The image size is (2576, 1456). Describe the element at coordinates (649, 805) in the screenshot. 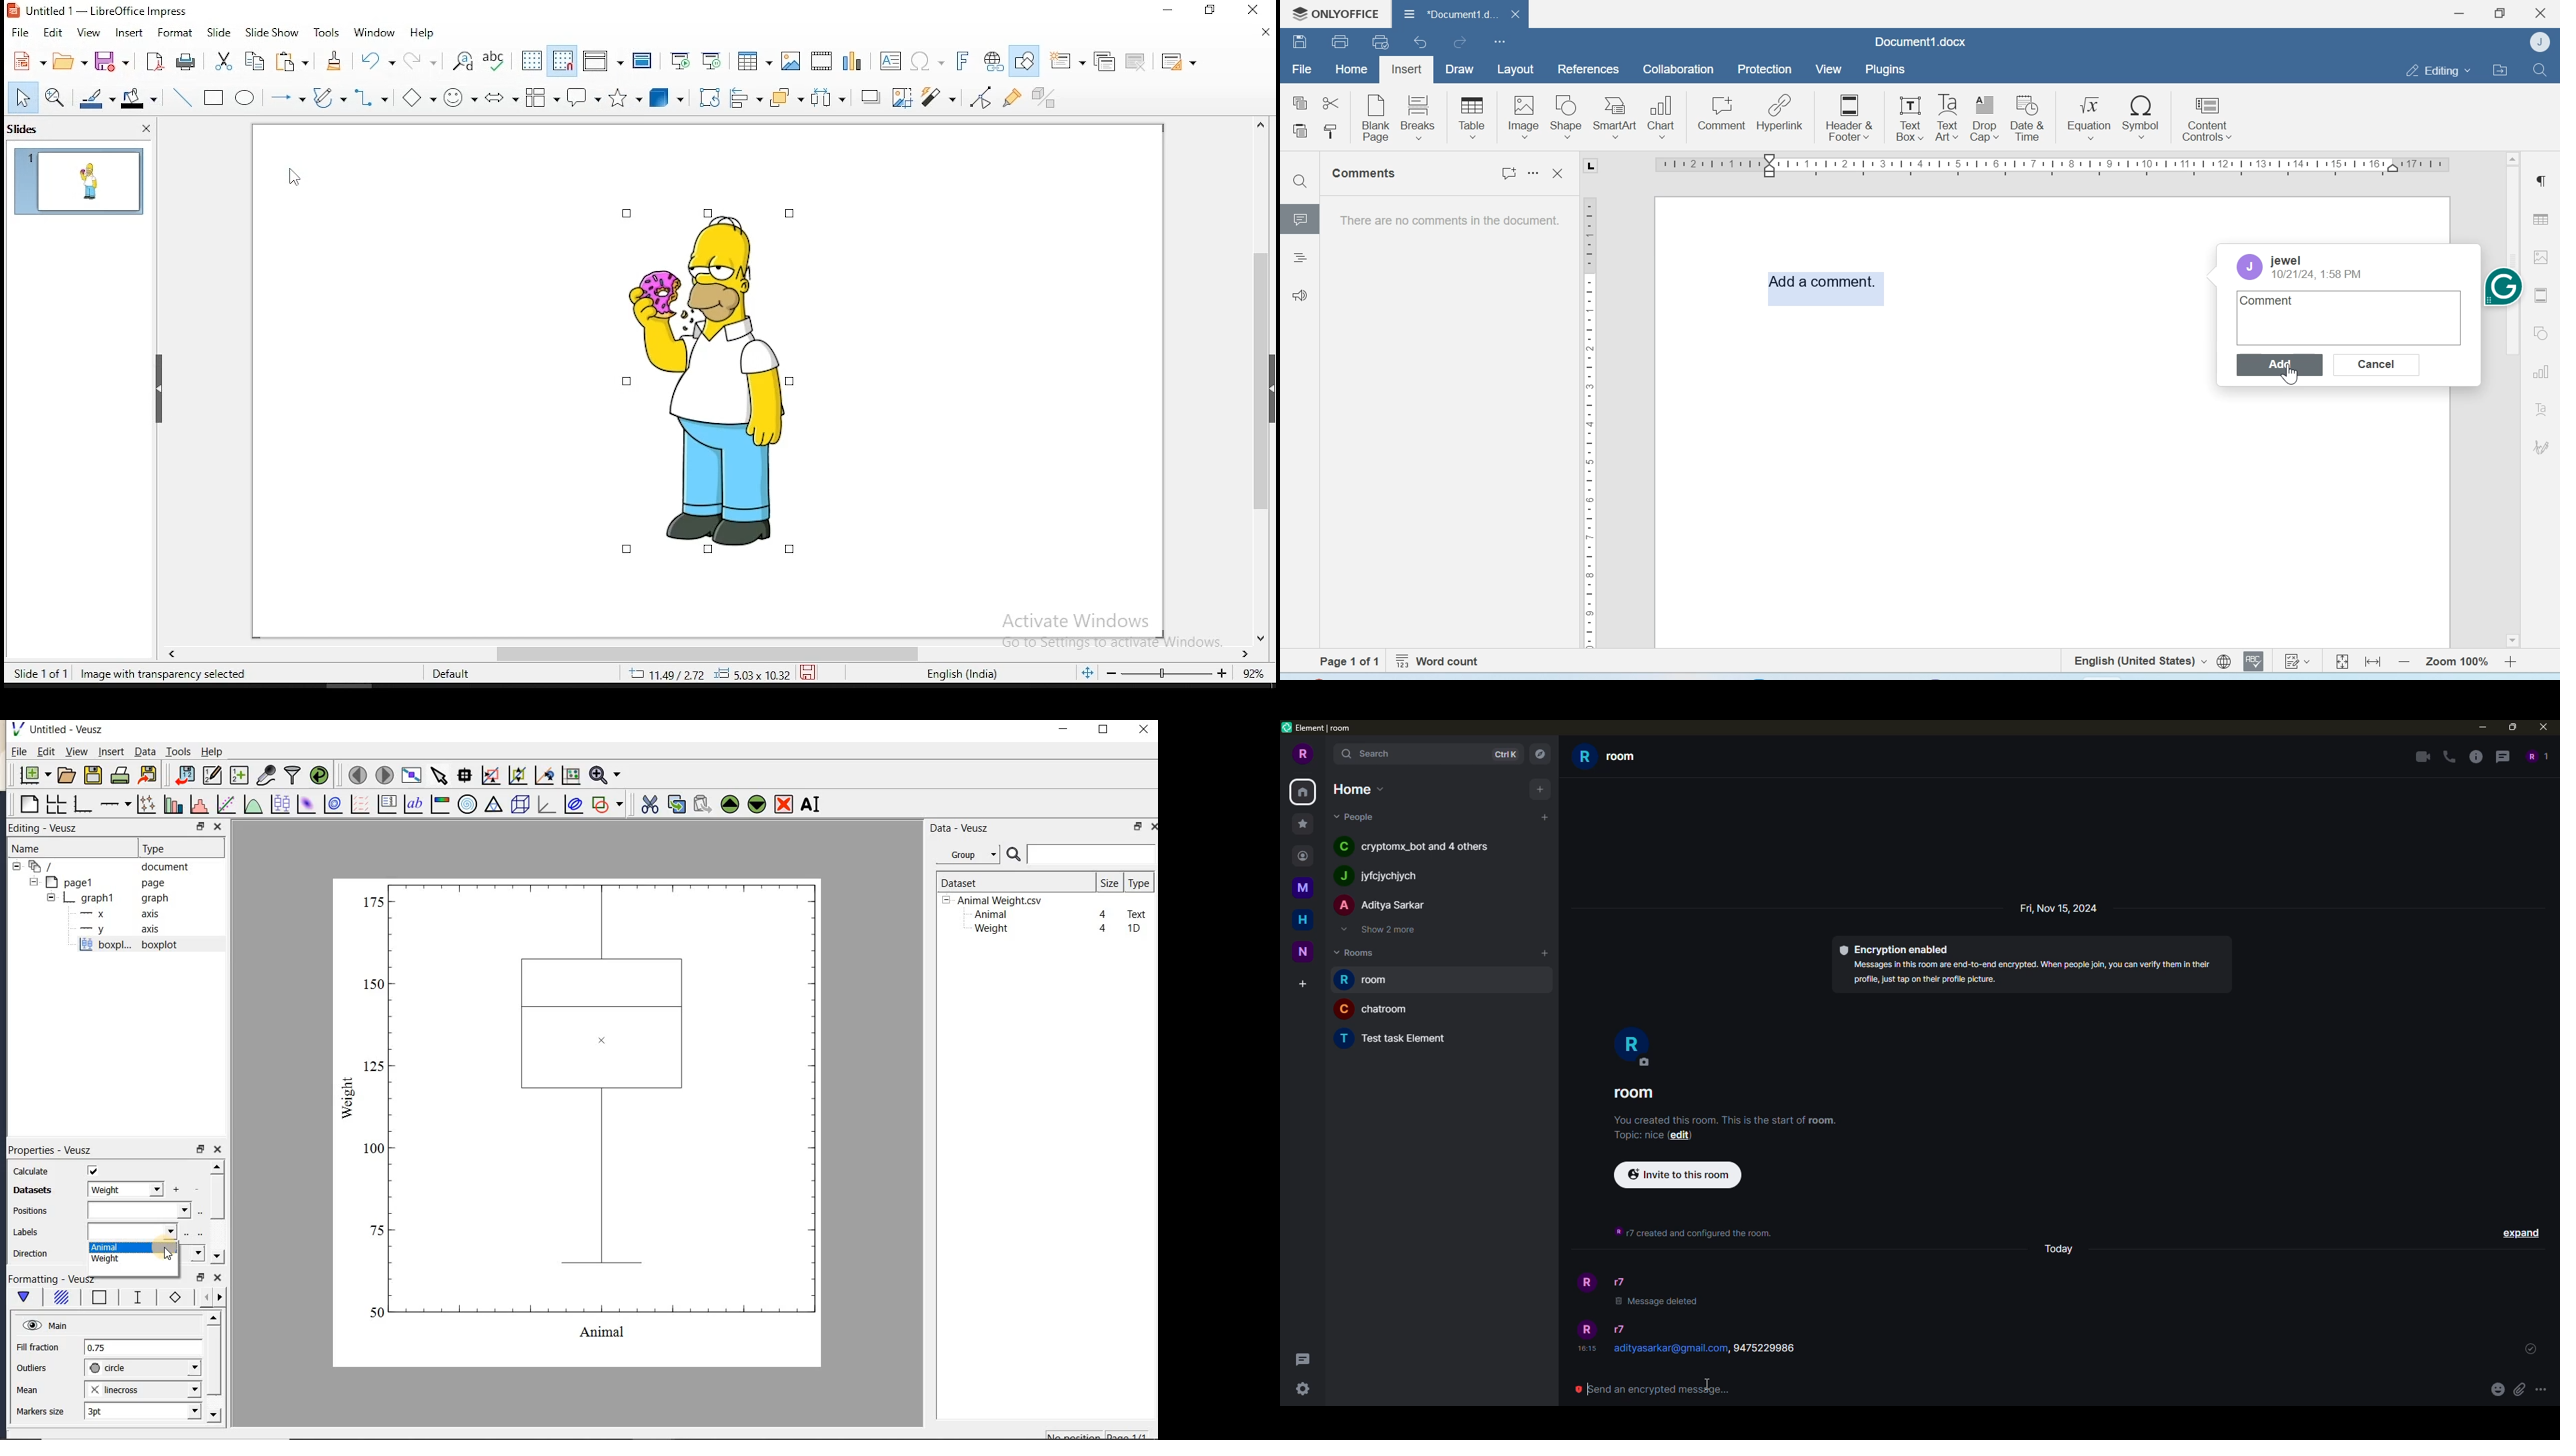

I see `cut the selected widget` at that location.